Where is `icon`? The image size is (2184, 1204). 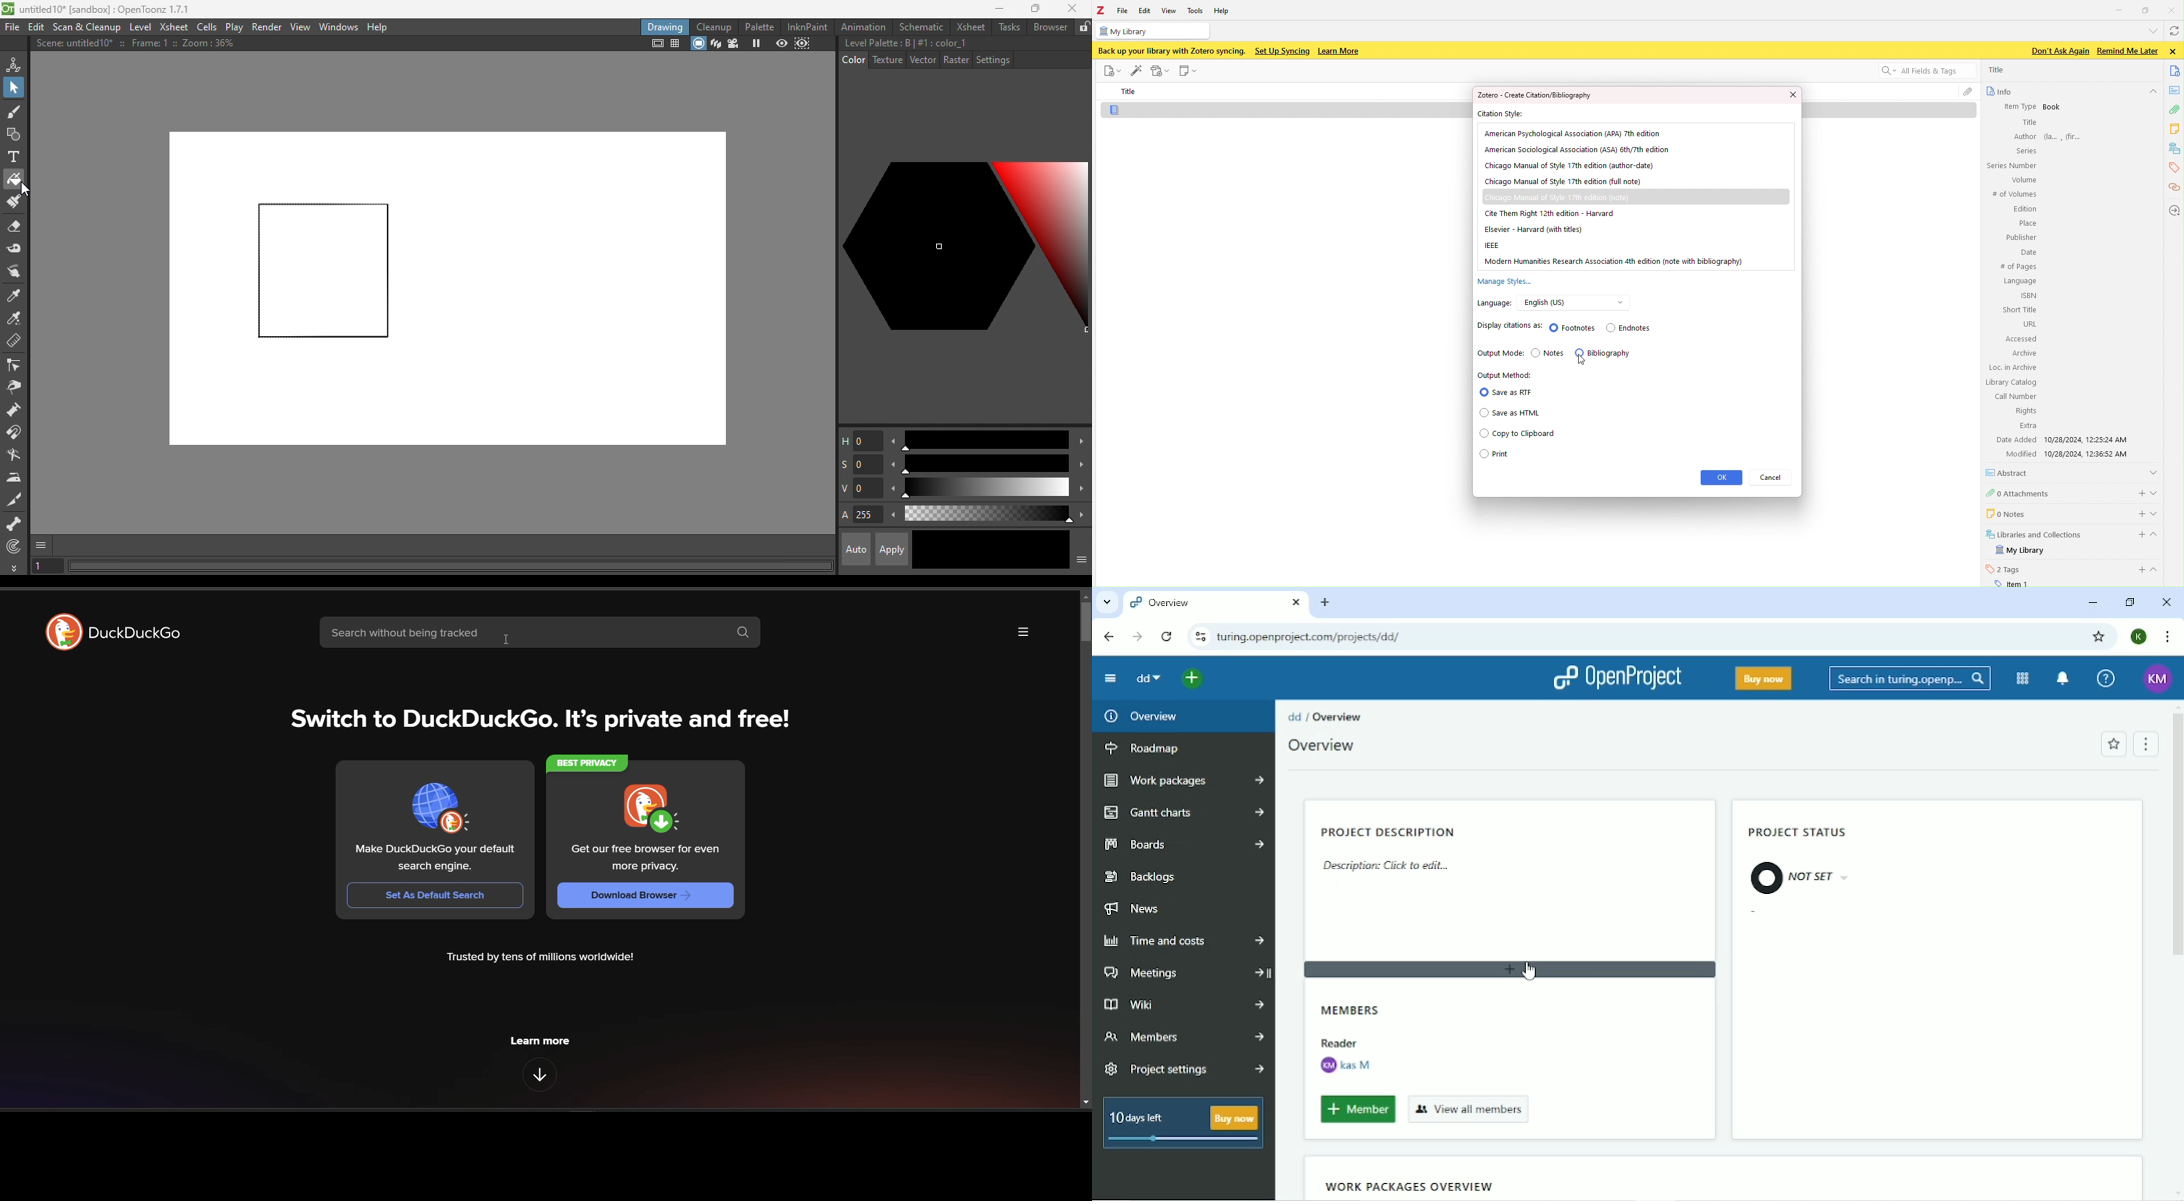
icon is located at coordinates (650, 807).